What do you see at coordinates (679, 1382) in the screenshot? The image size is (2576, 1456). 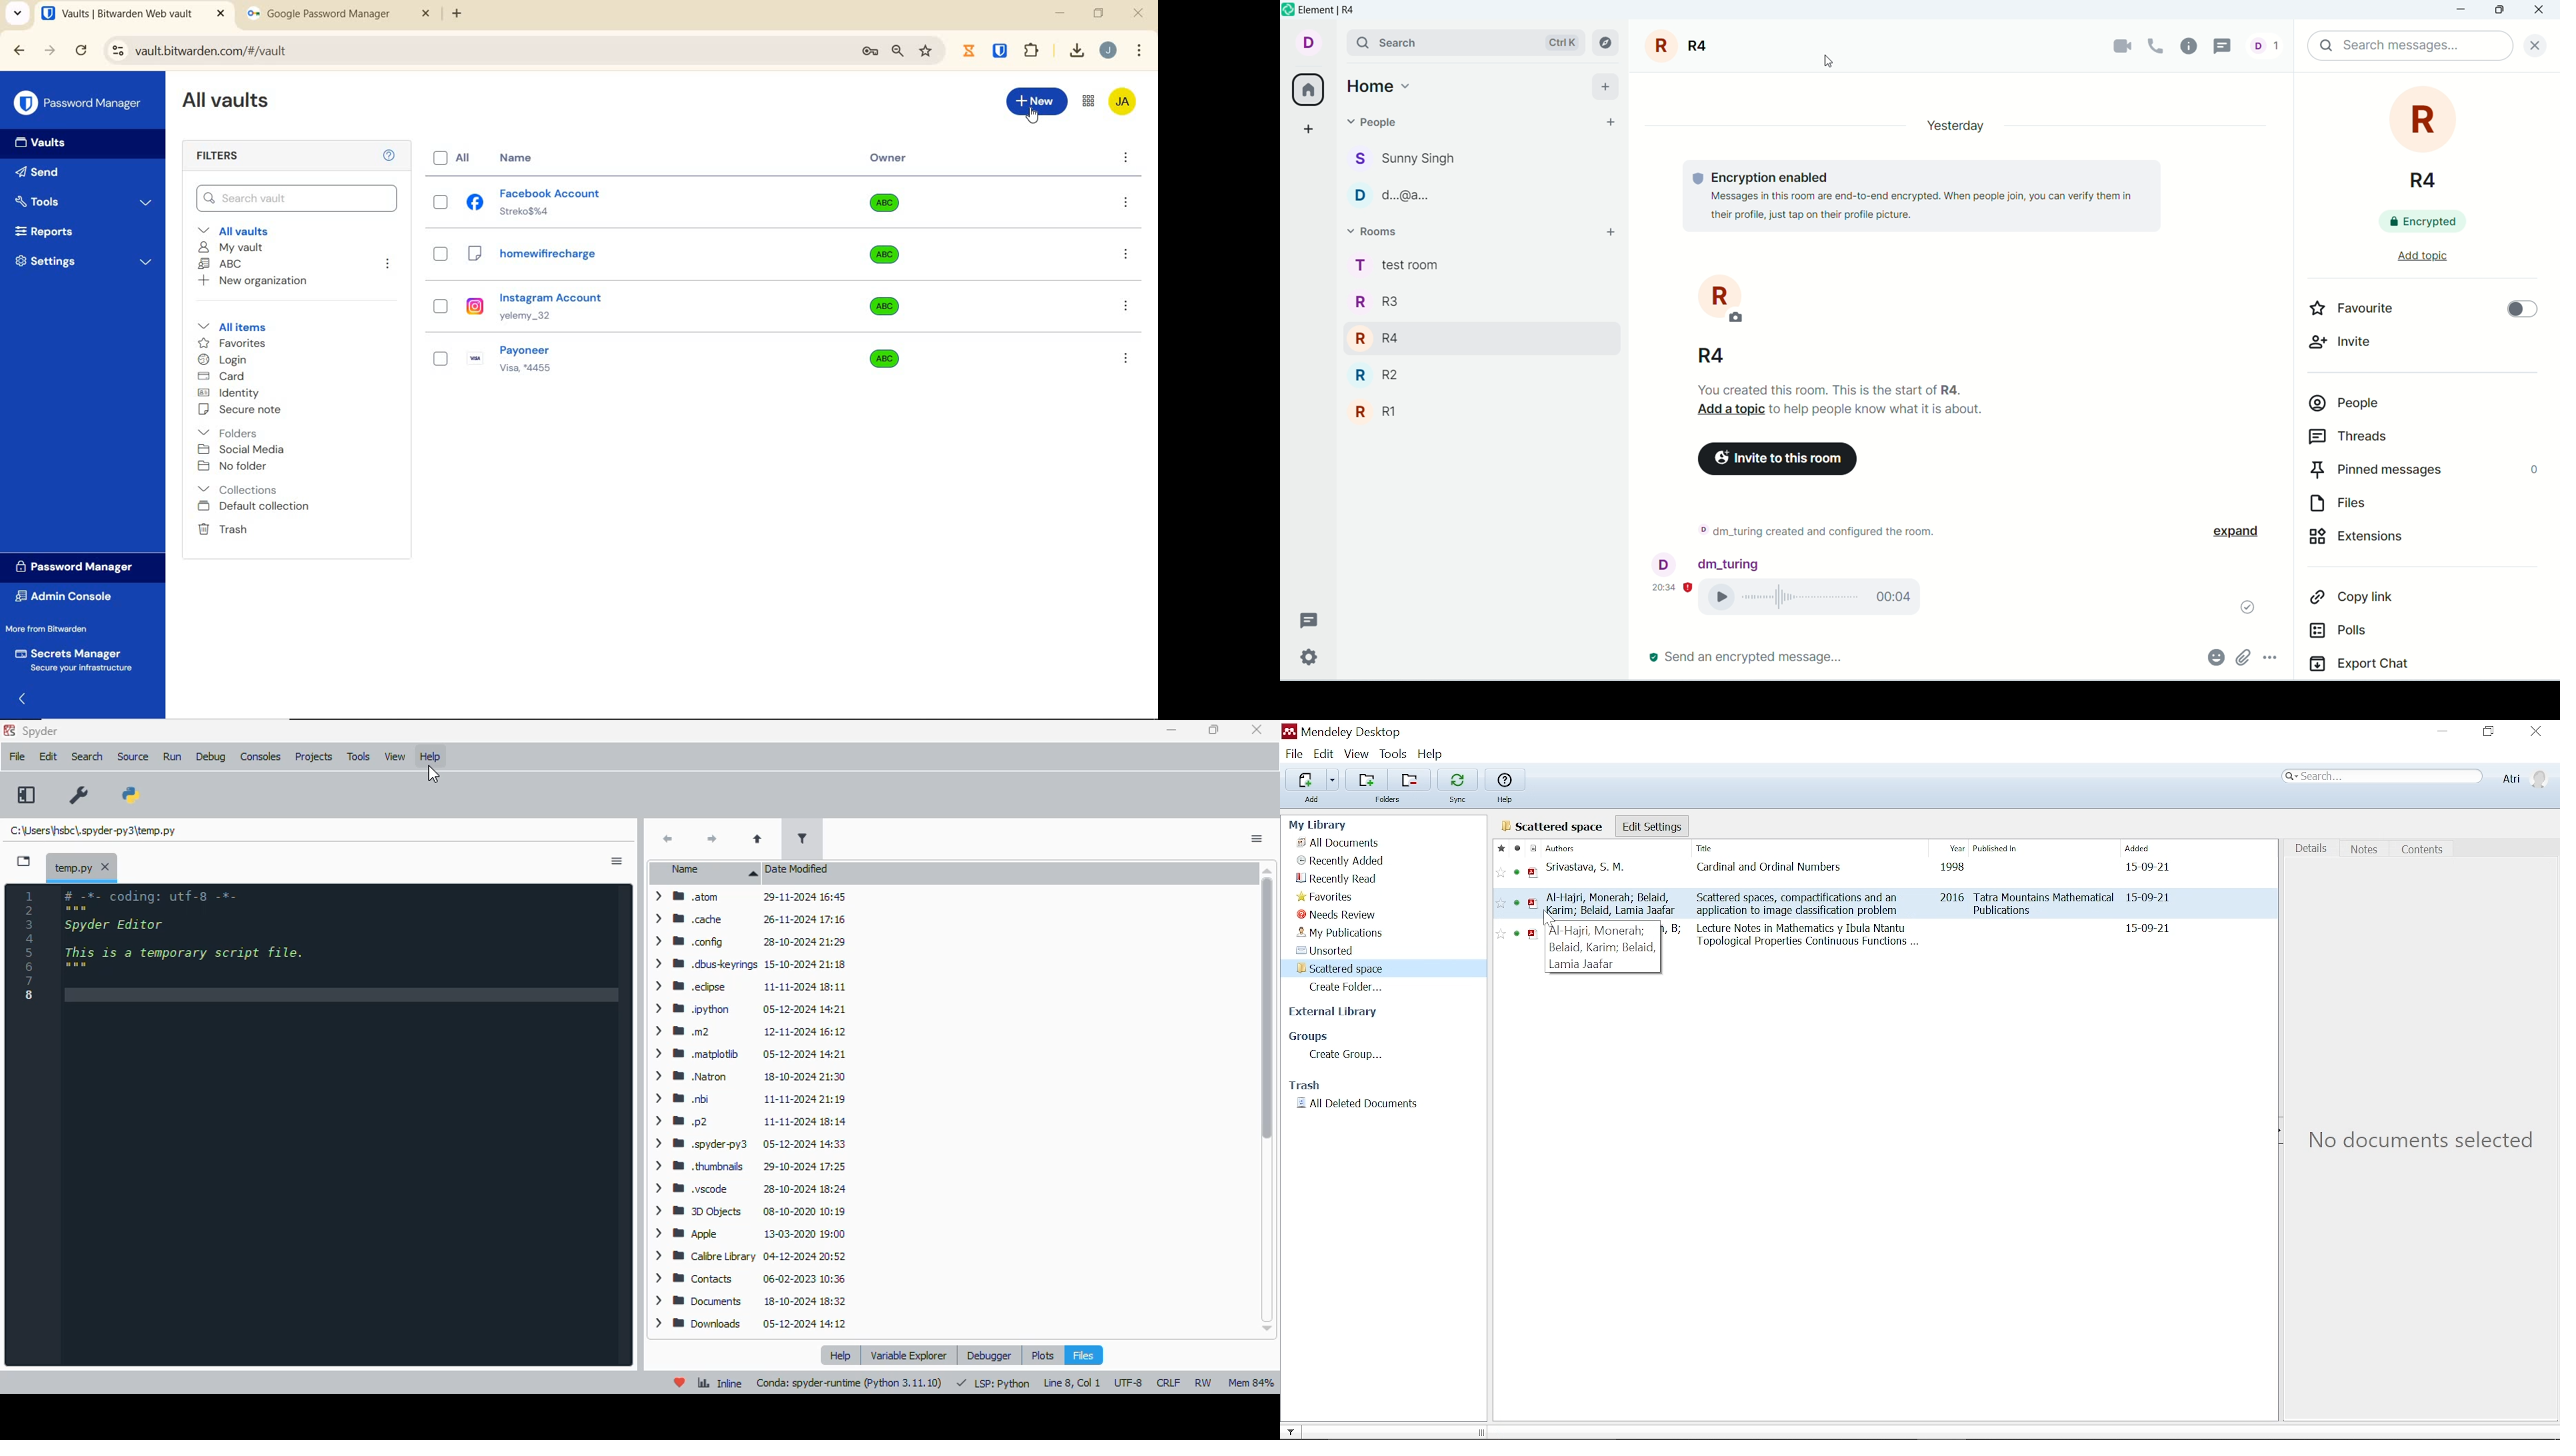 I see `help spyder!` at bounding box center [679, 1382].